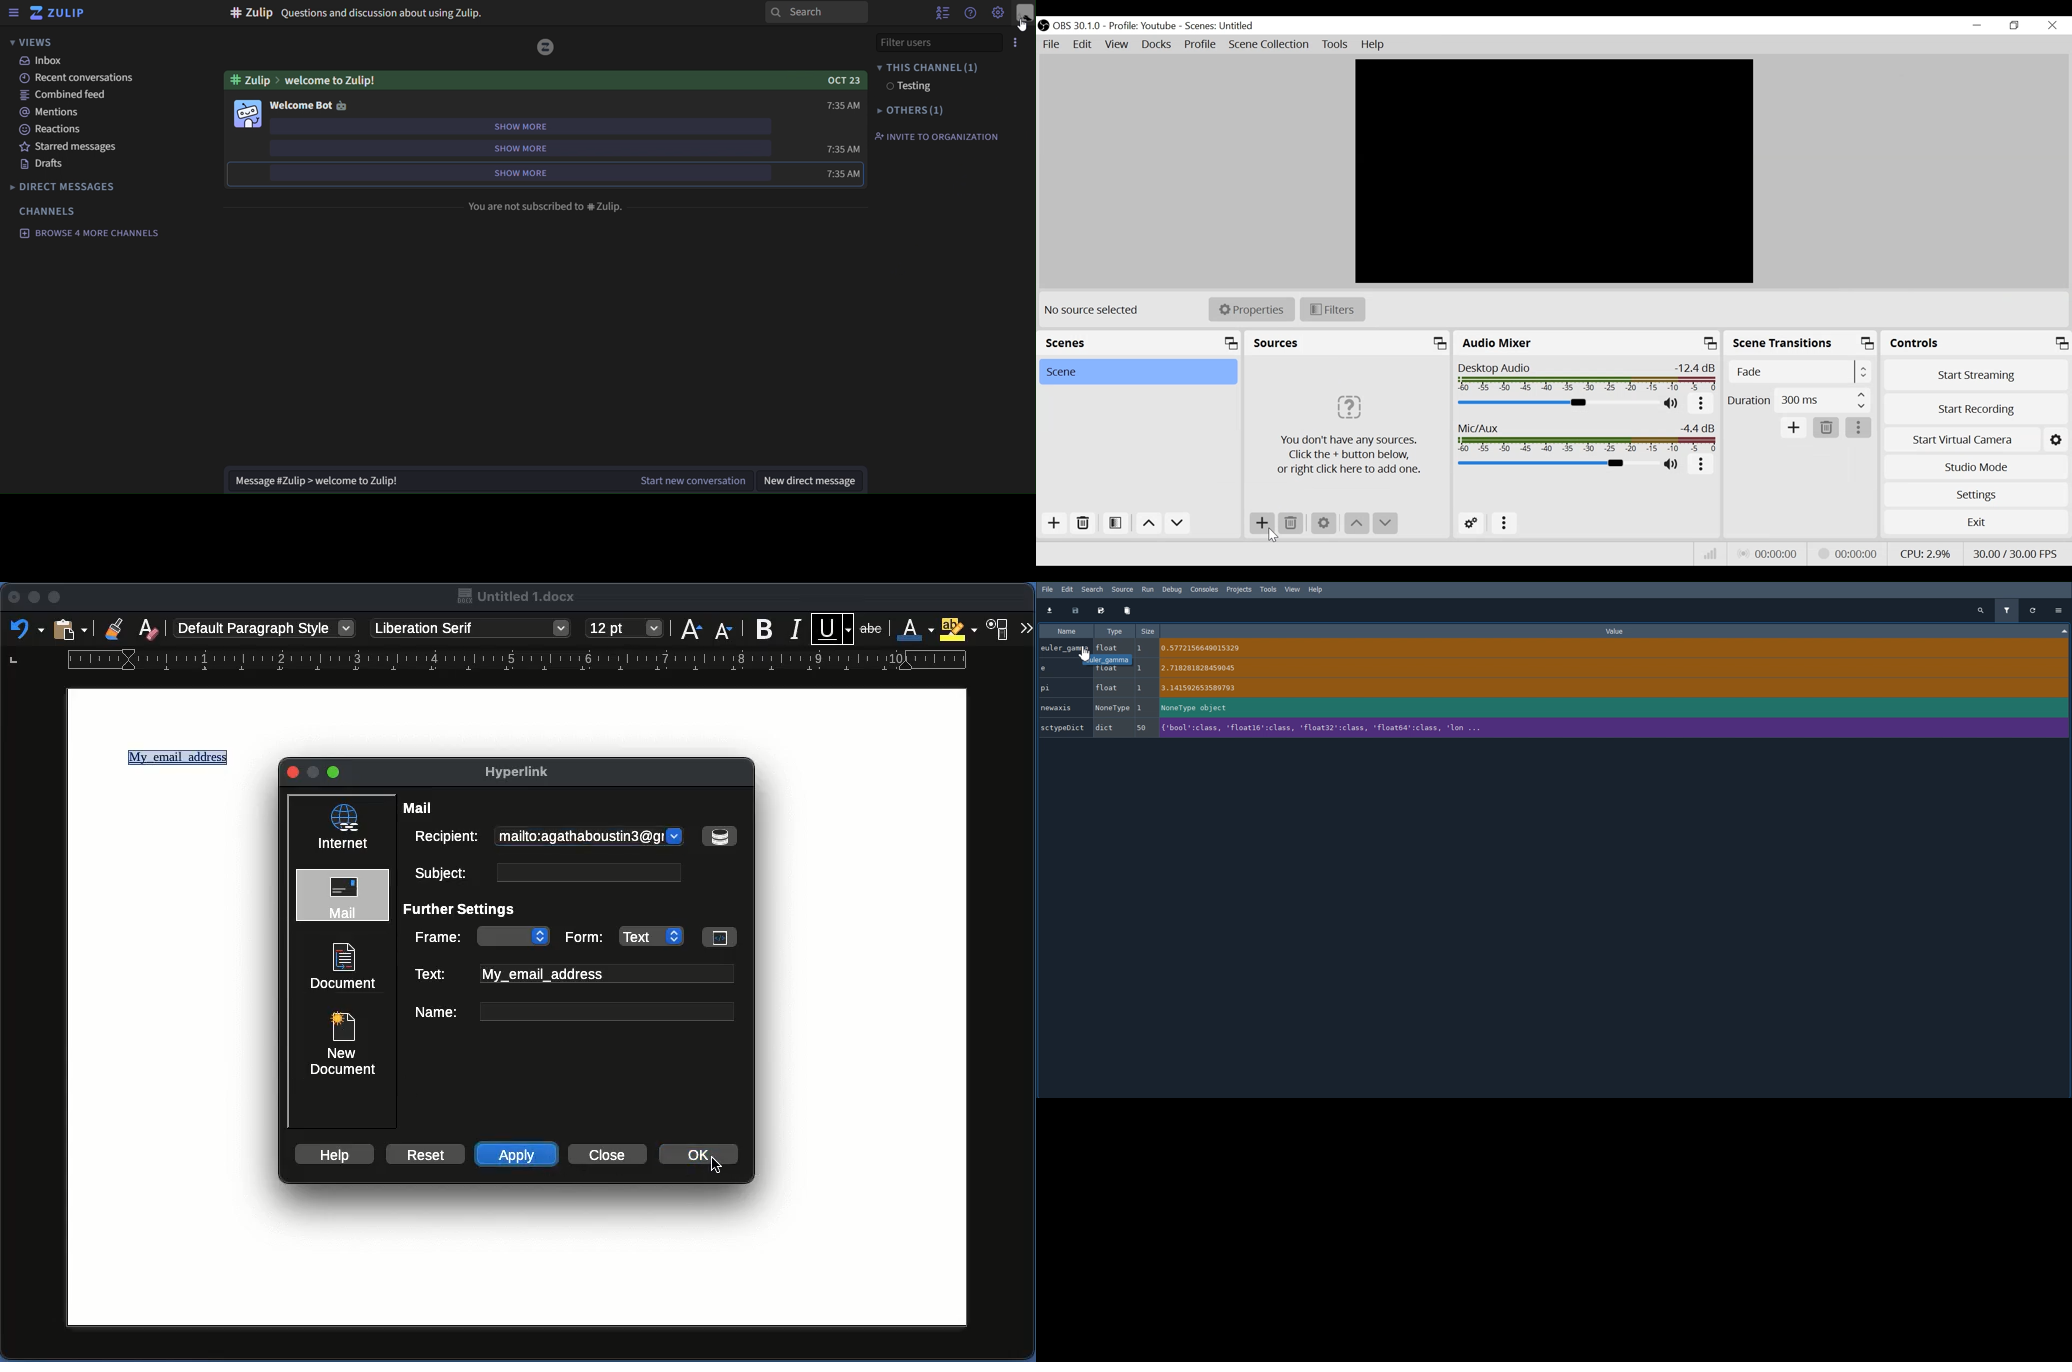  I want to click on Mic/Aux Slider, so click(1589, 439).